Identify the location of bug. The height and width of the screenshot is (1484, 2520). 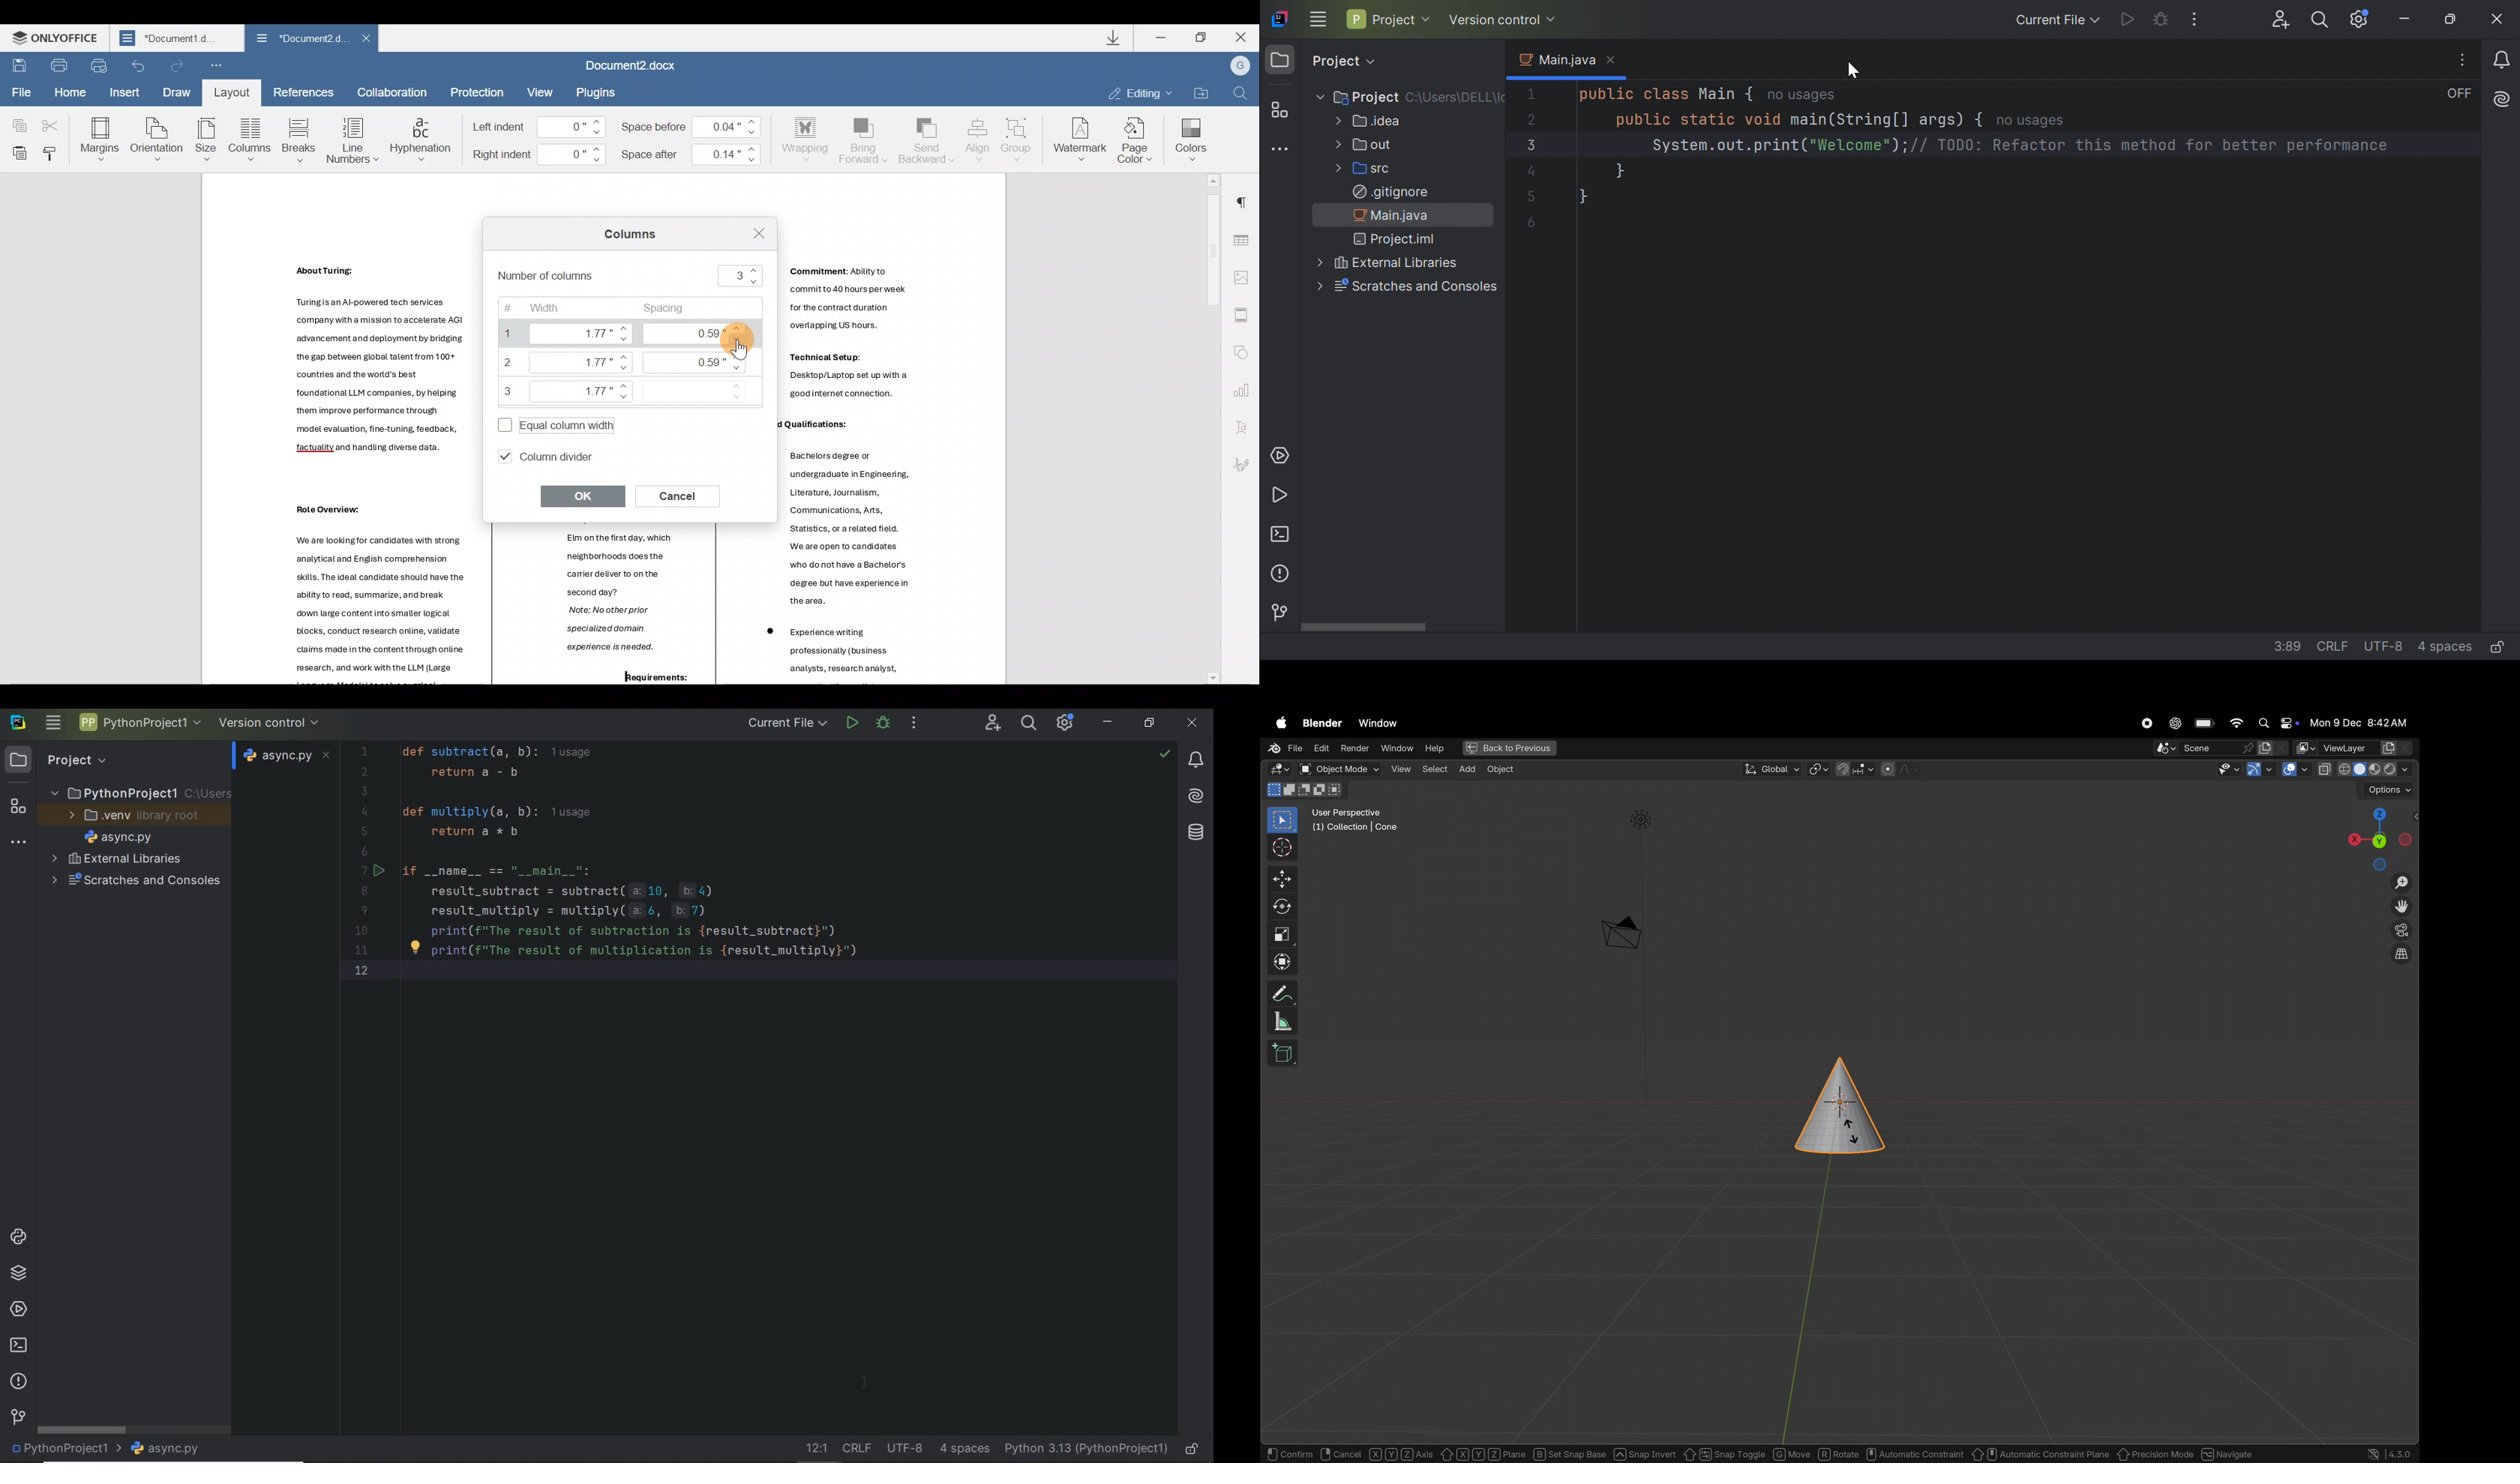
(882, 722).